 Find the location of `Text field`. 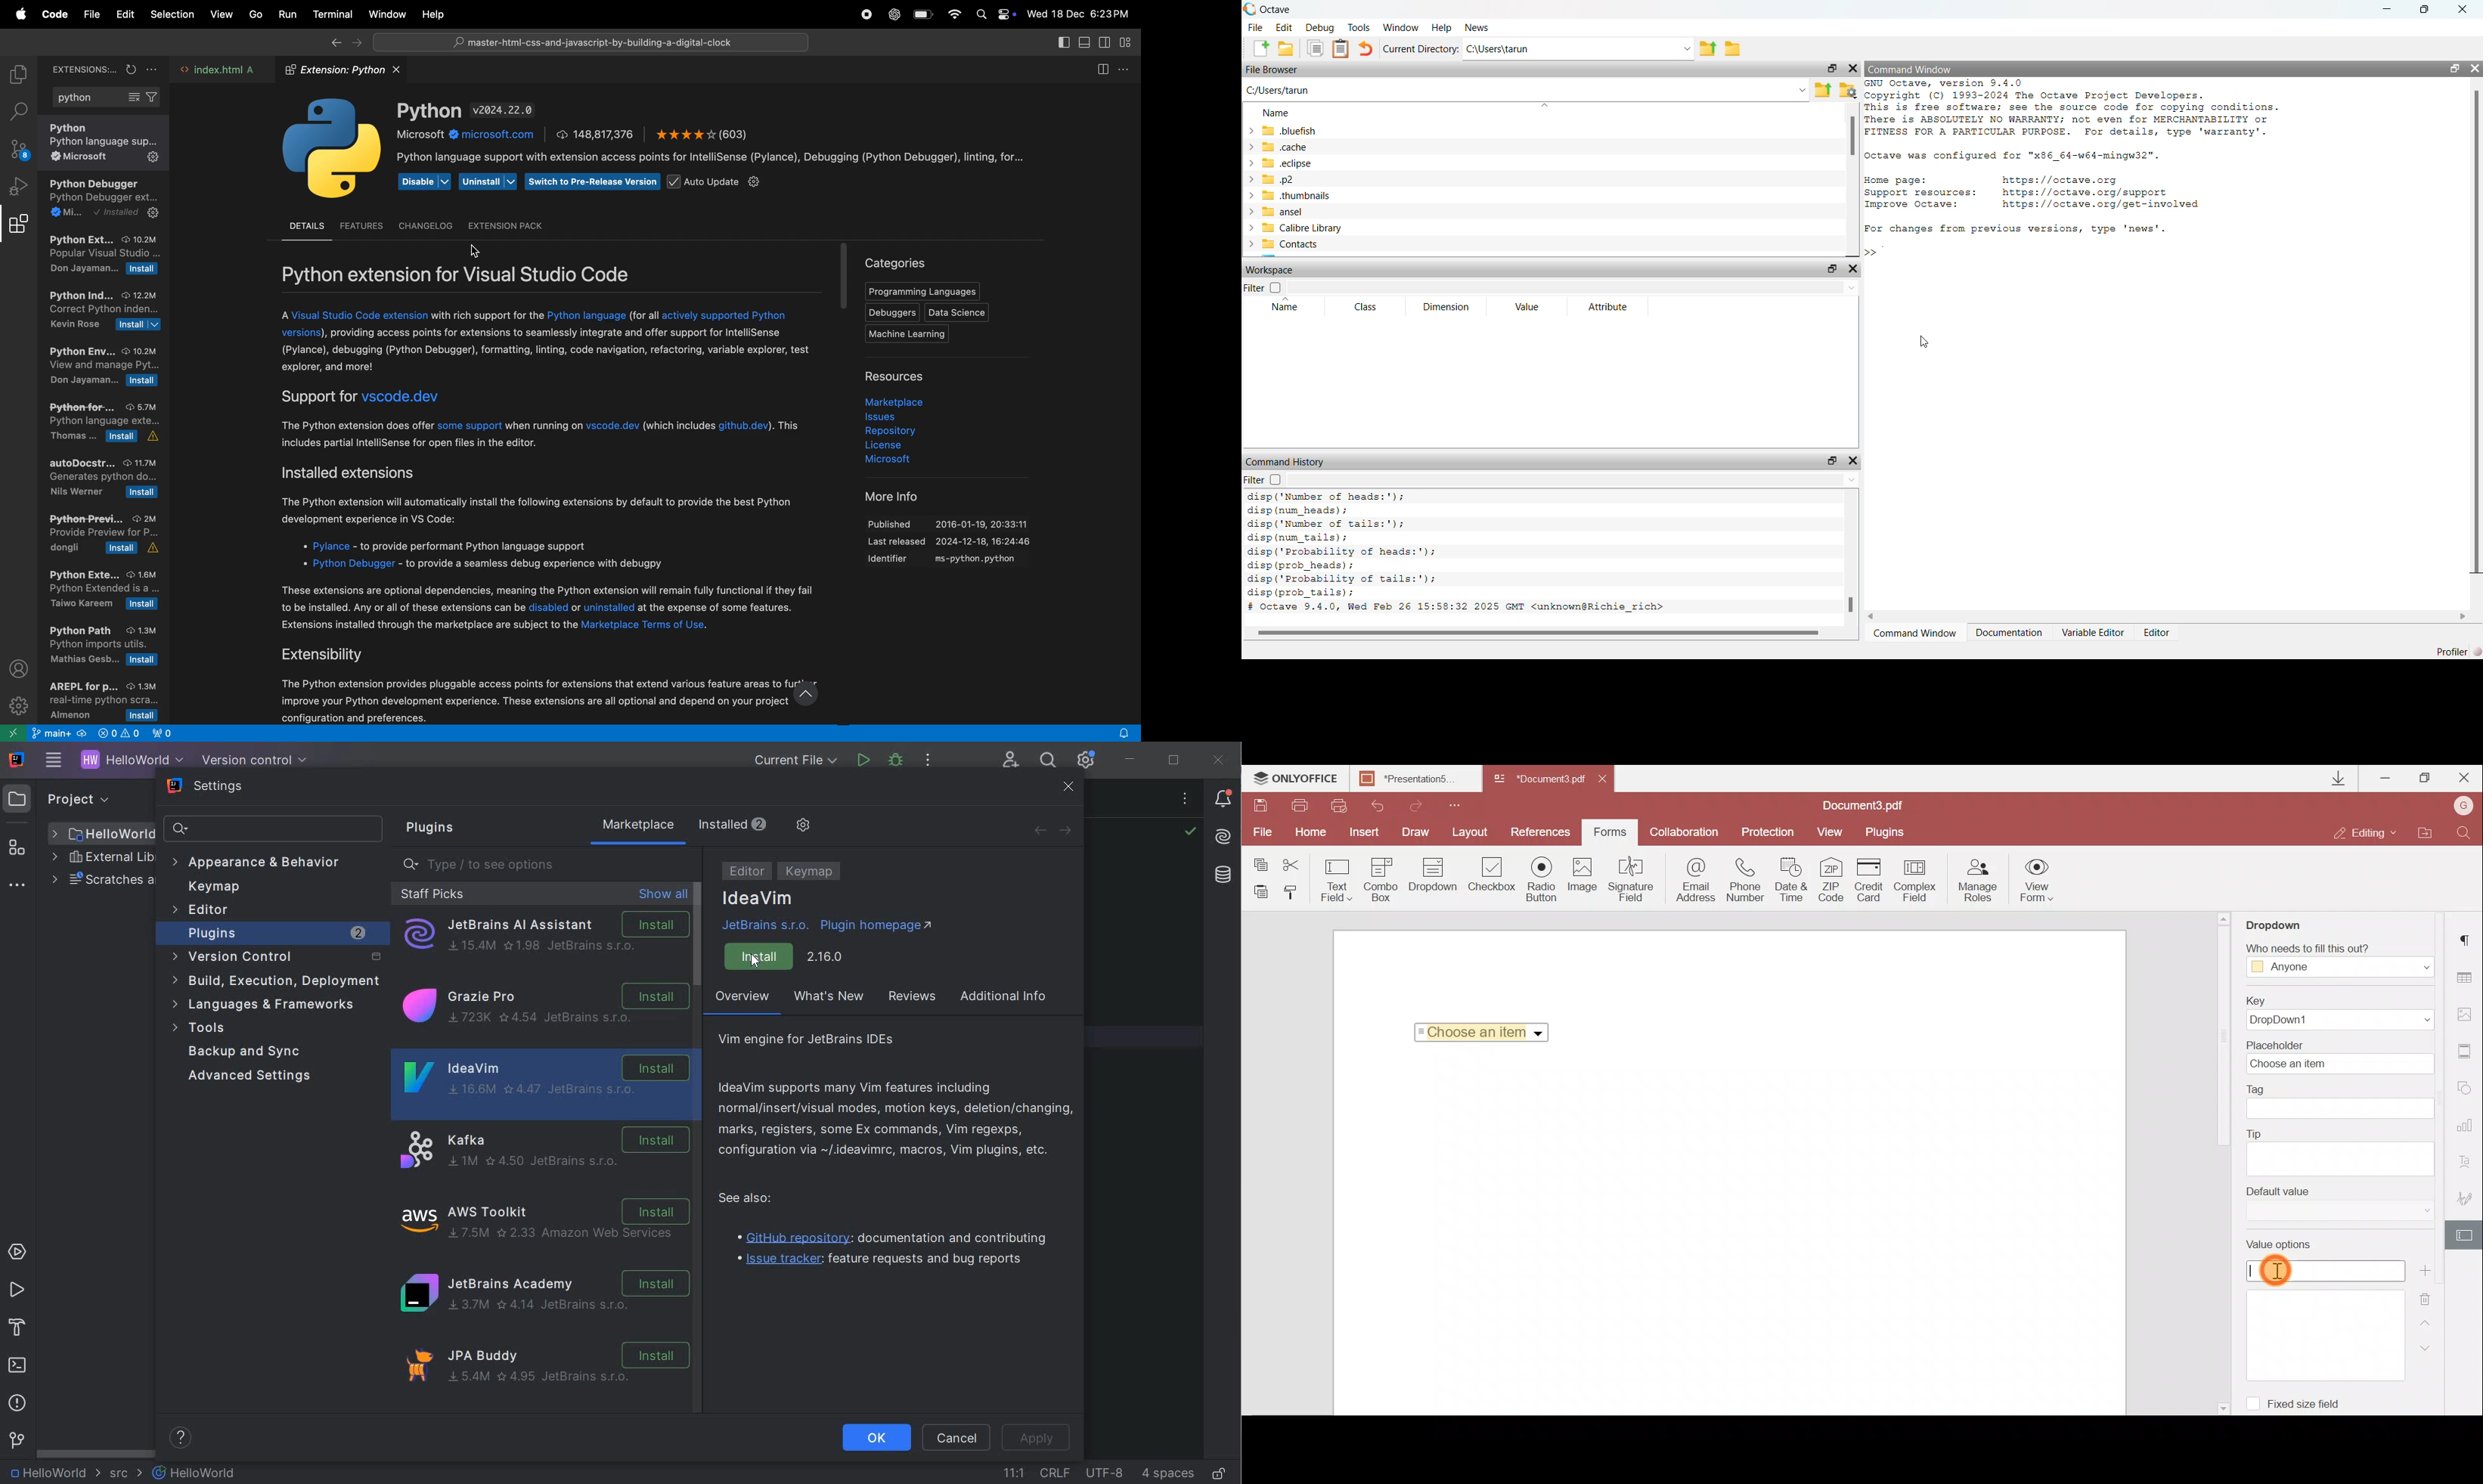

Text field is located at coordinates (1337, 880).